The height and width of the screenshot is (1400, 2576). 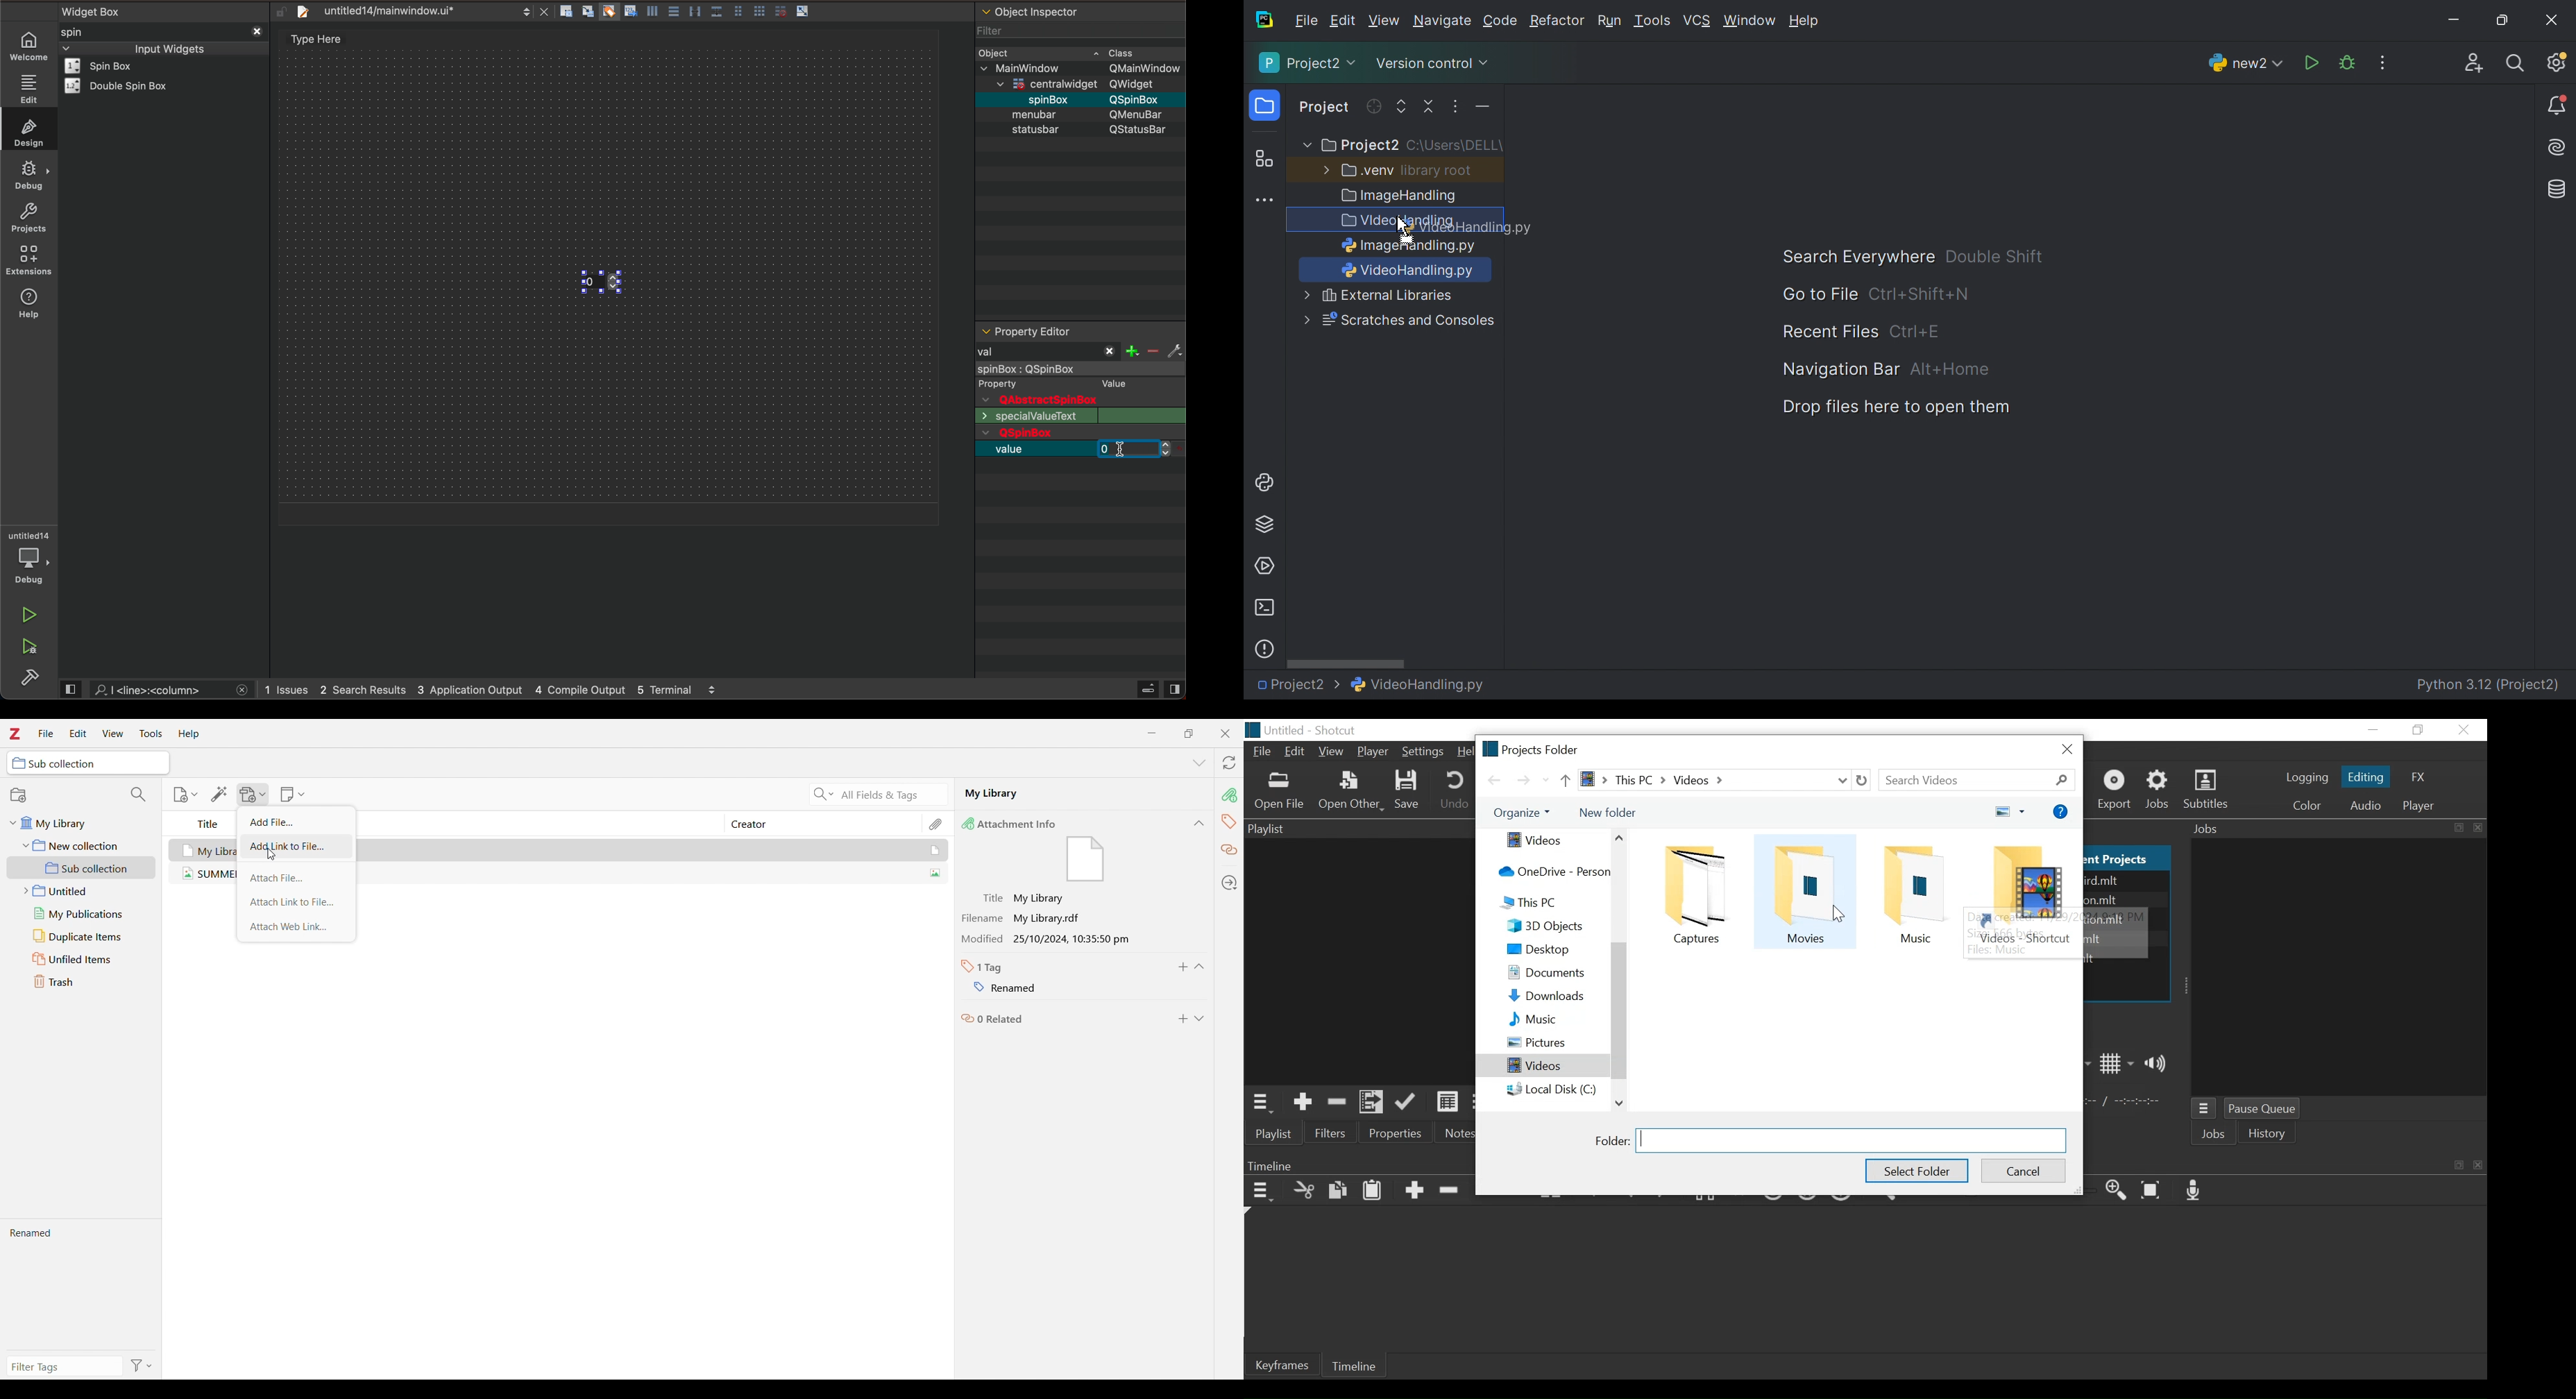 What do you see at coordinates (1549, 841) in the screenshot?
I see `Videos` at bounding box center [1549, 841].